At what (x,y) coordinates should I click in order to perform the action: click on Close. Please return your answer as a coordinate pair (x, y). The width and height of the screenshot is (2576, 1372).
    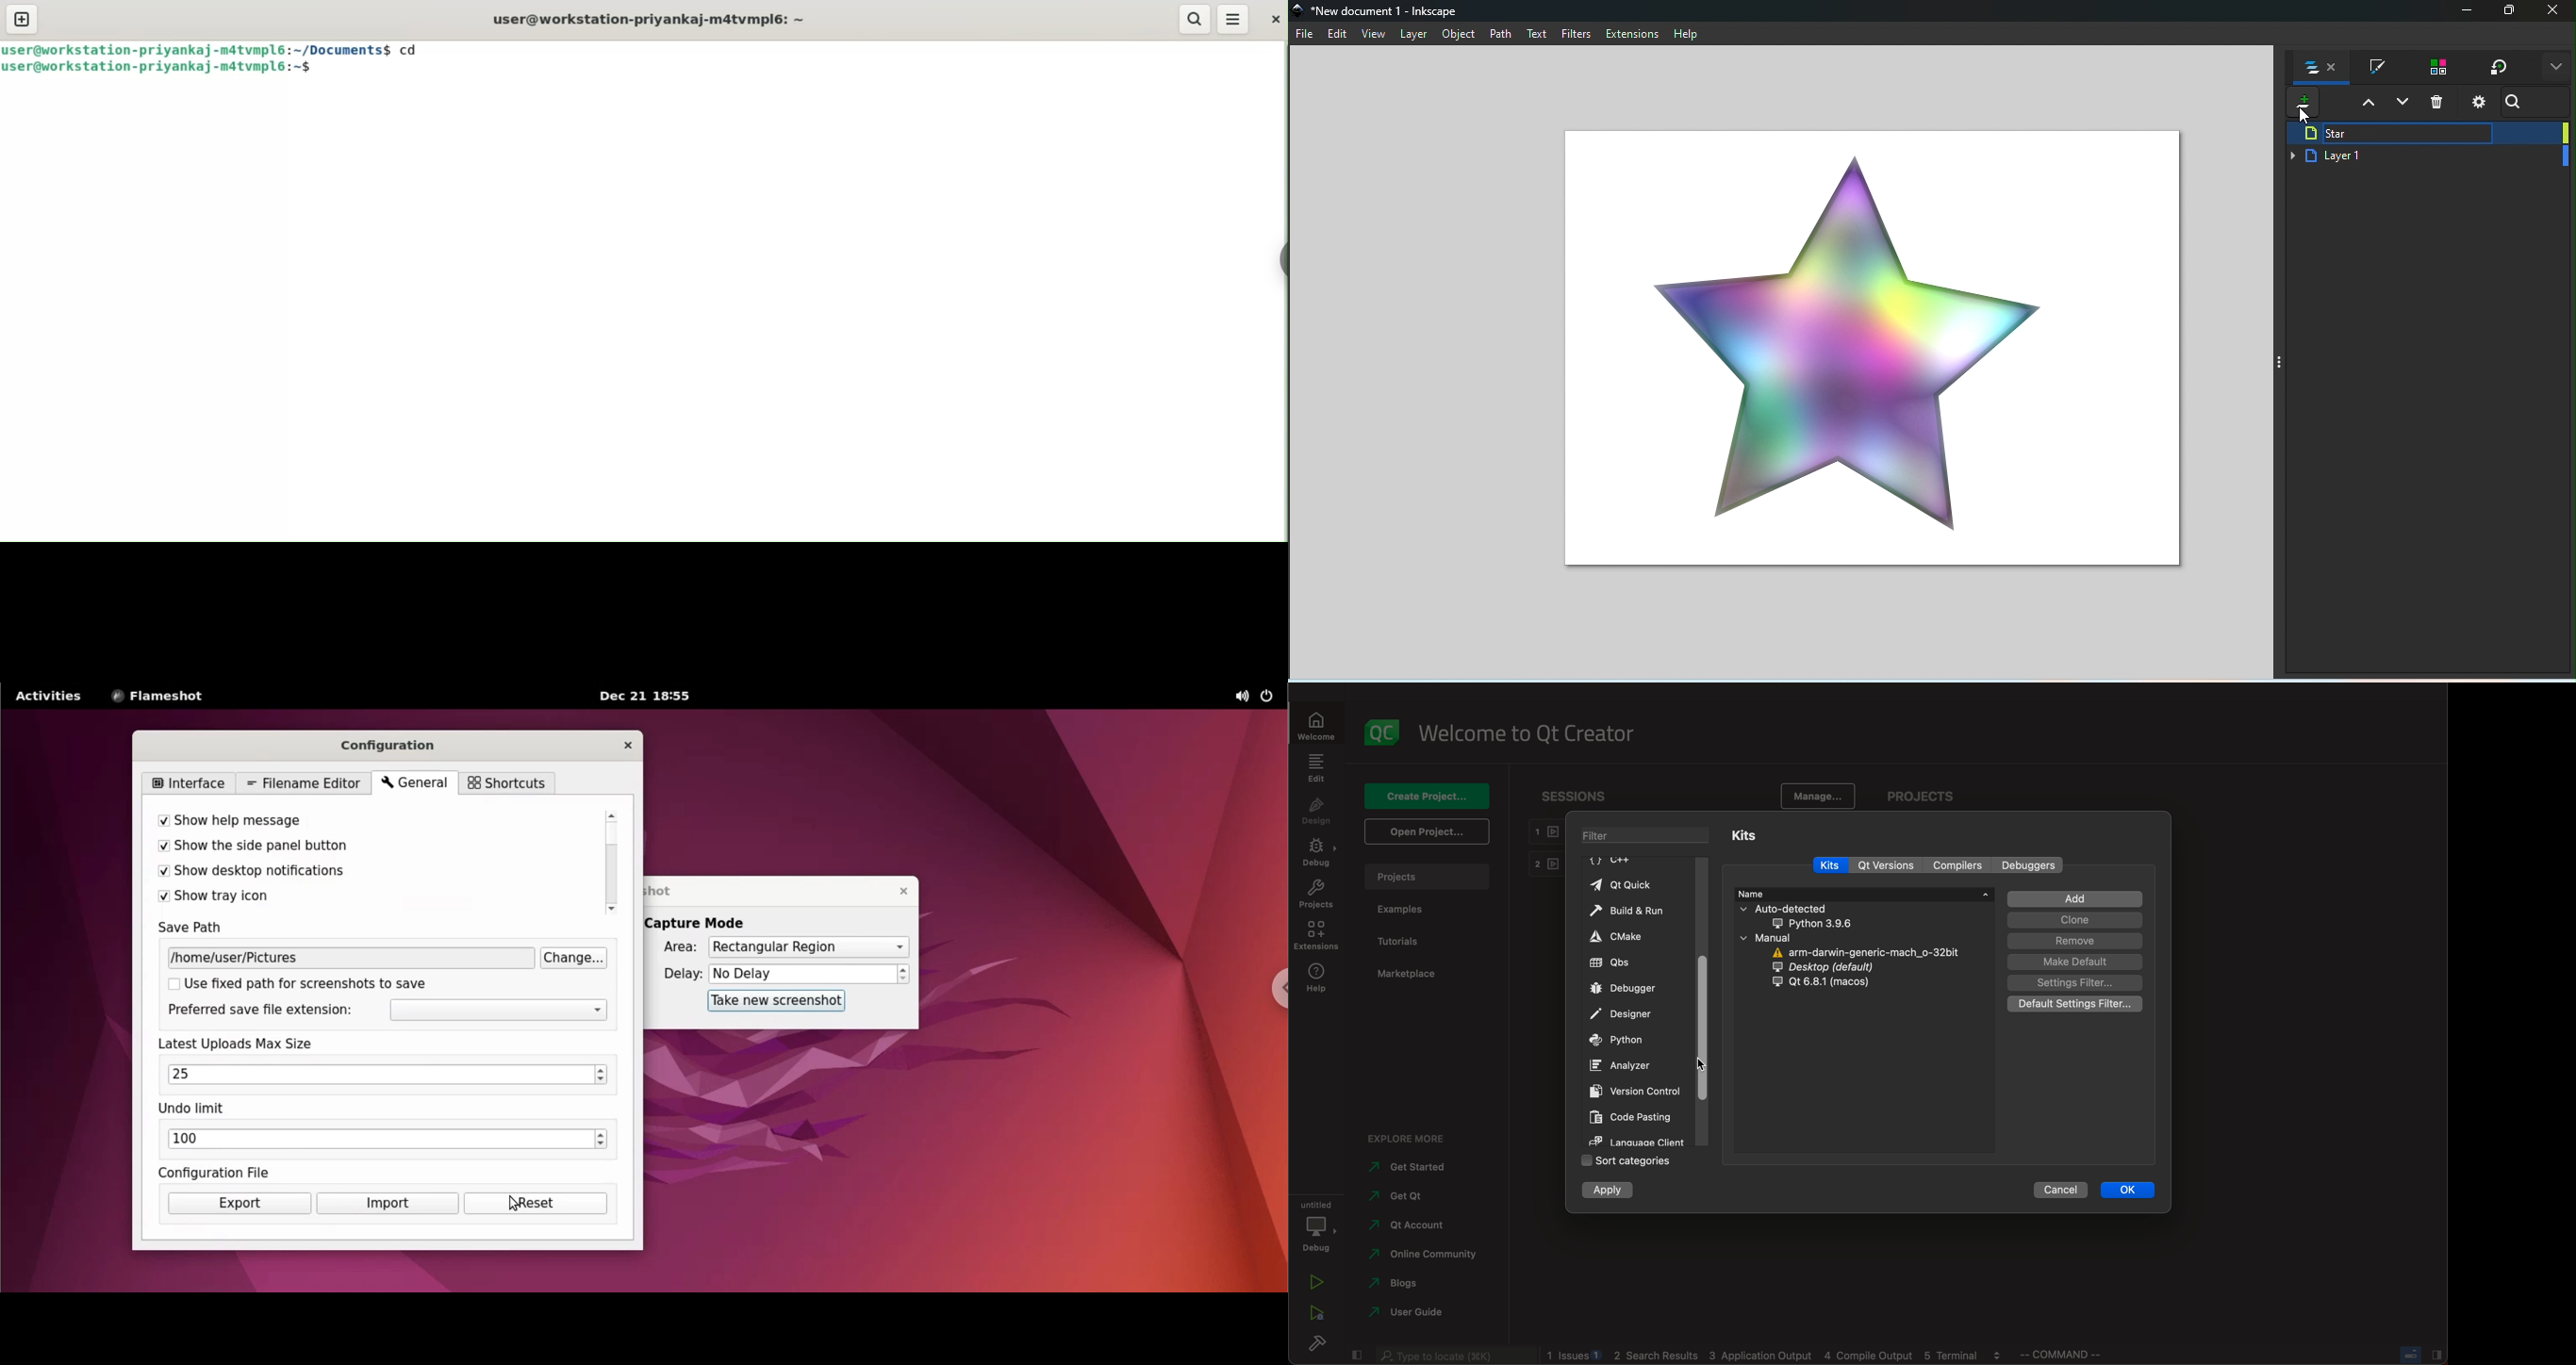
    Looking at the image, I should click on (2555, 12).